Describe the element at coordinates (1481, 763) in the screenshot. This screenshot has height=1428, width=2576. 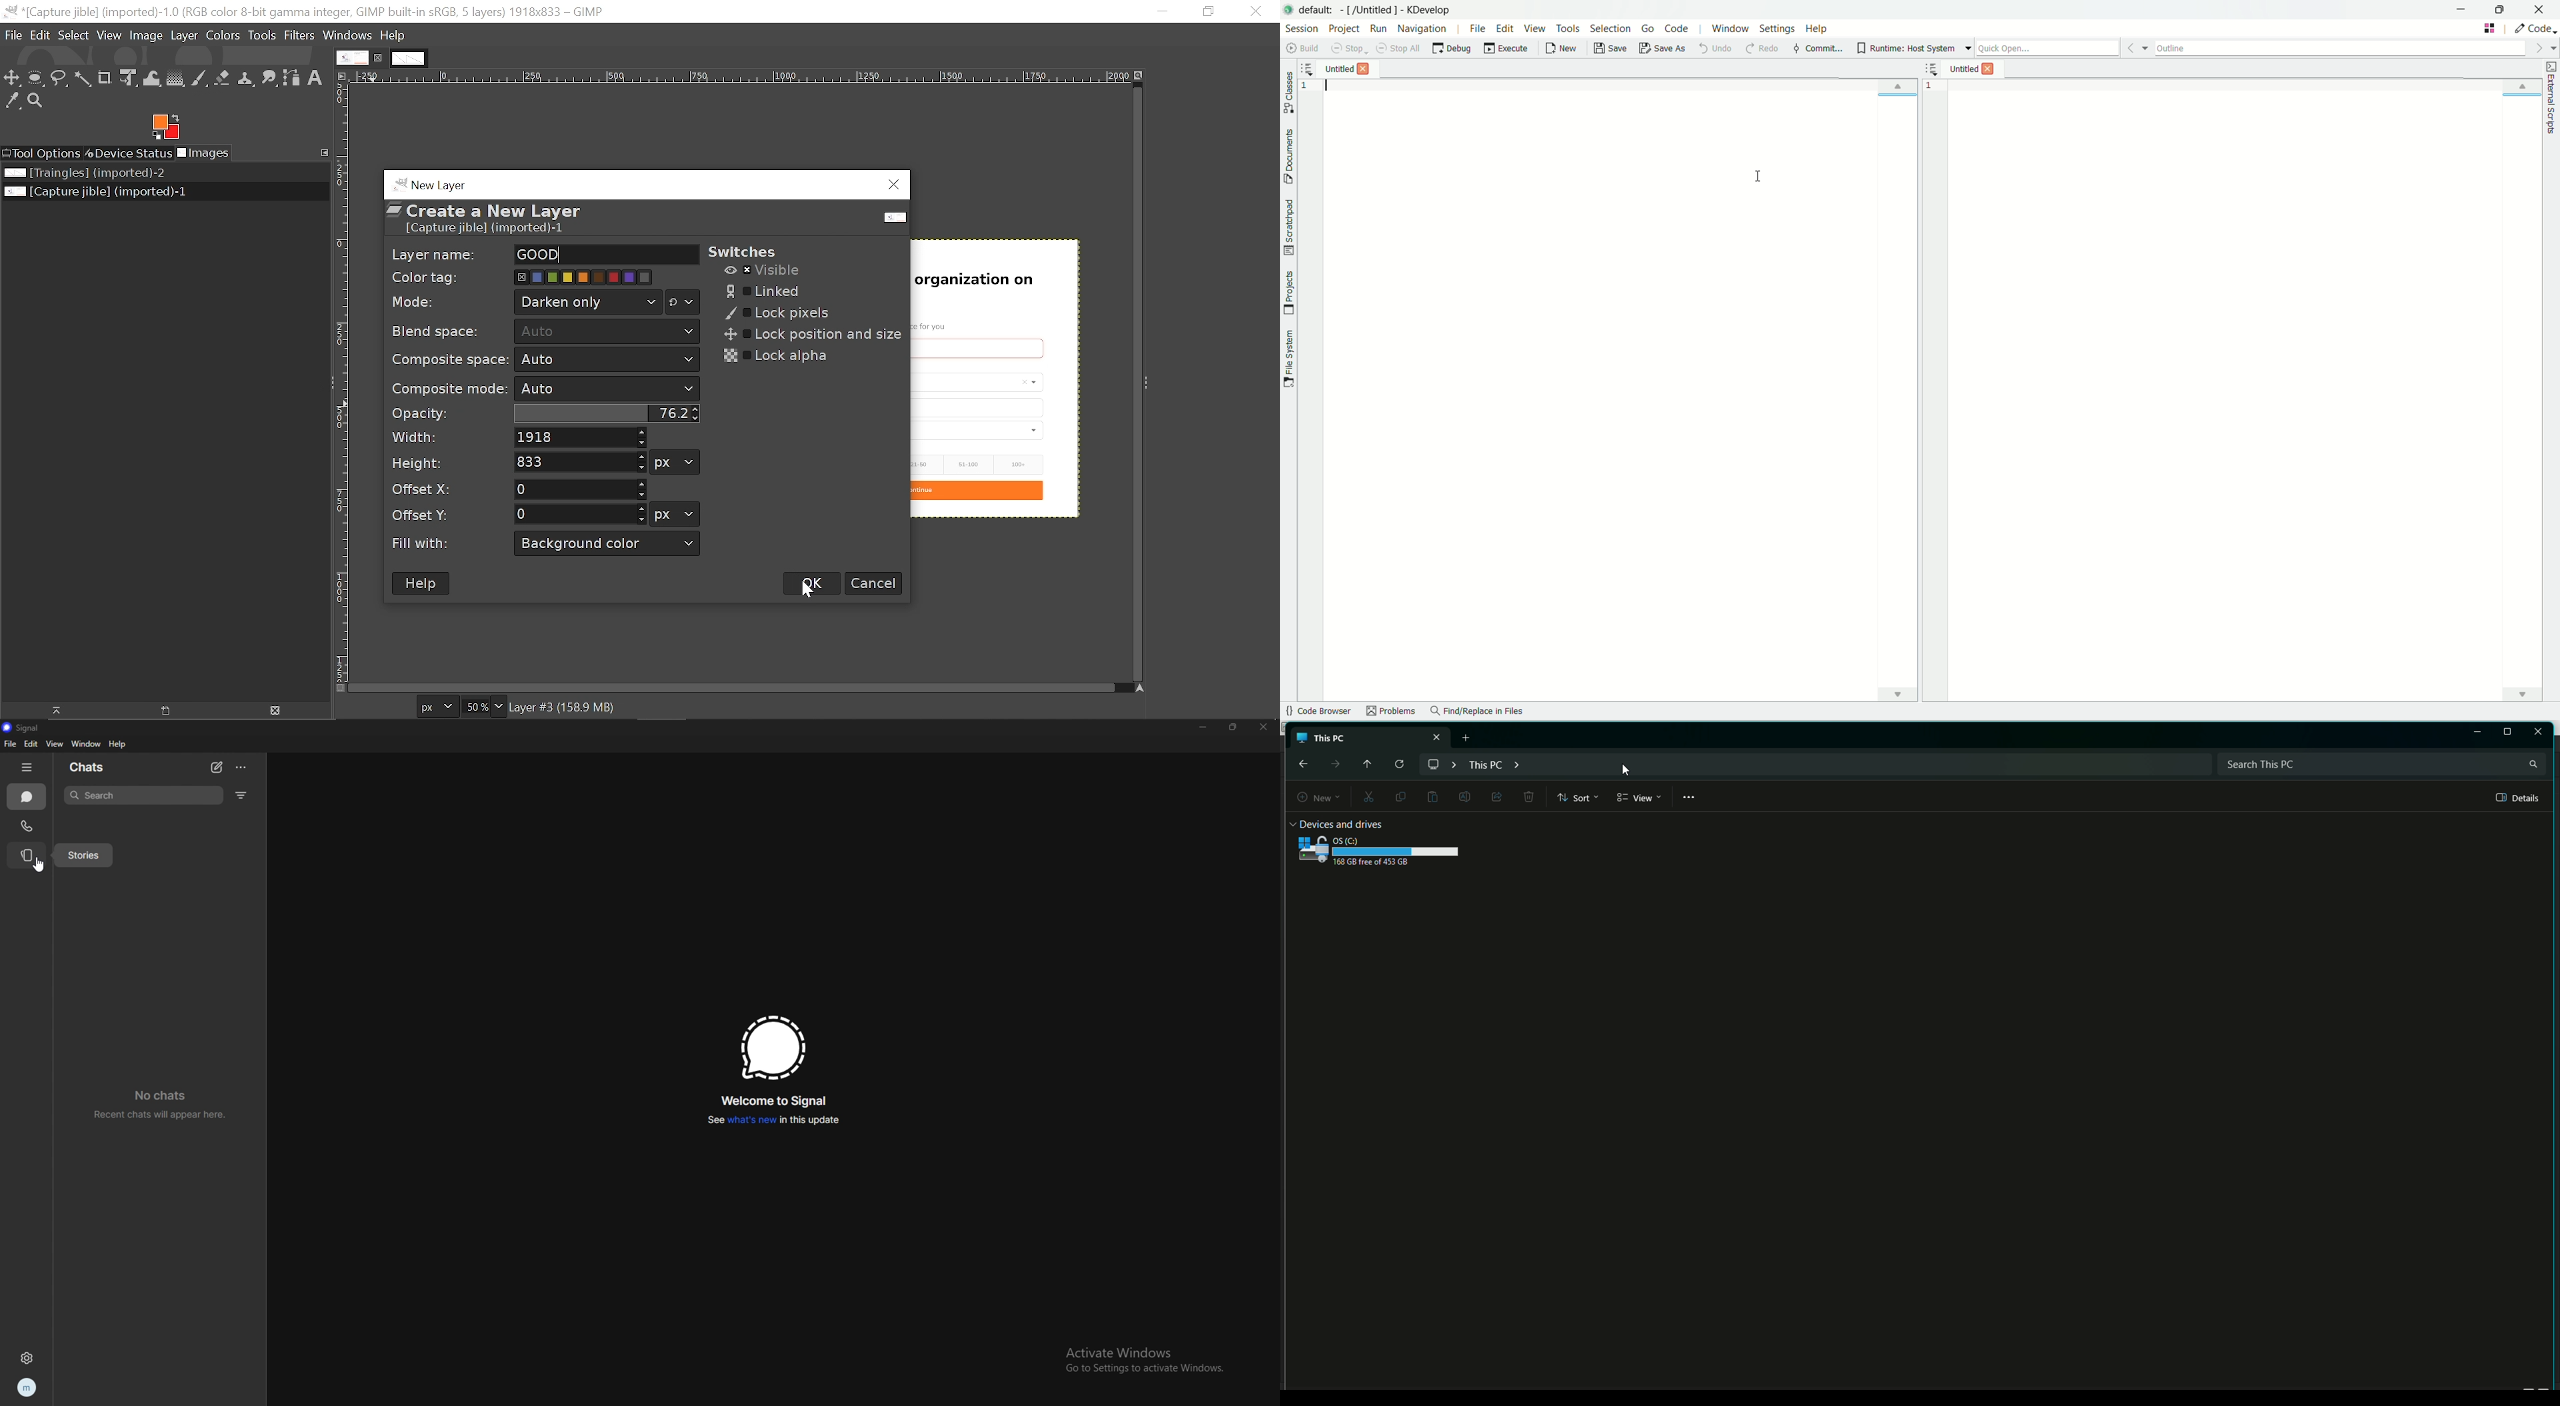
I see `File path` at that location.